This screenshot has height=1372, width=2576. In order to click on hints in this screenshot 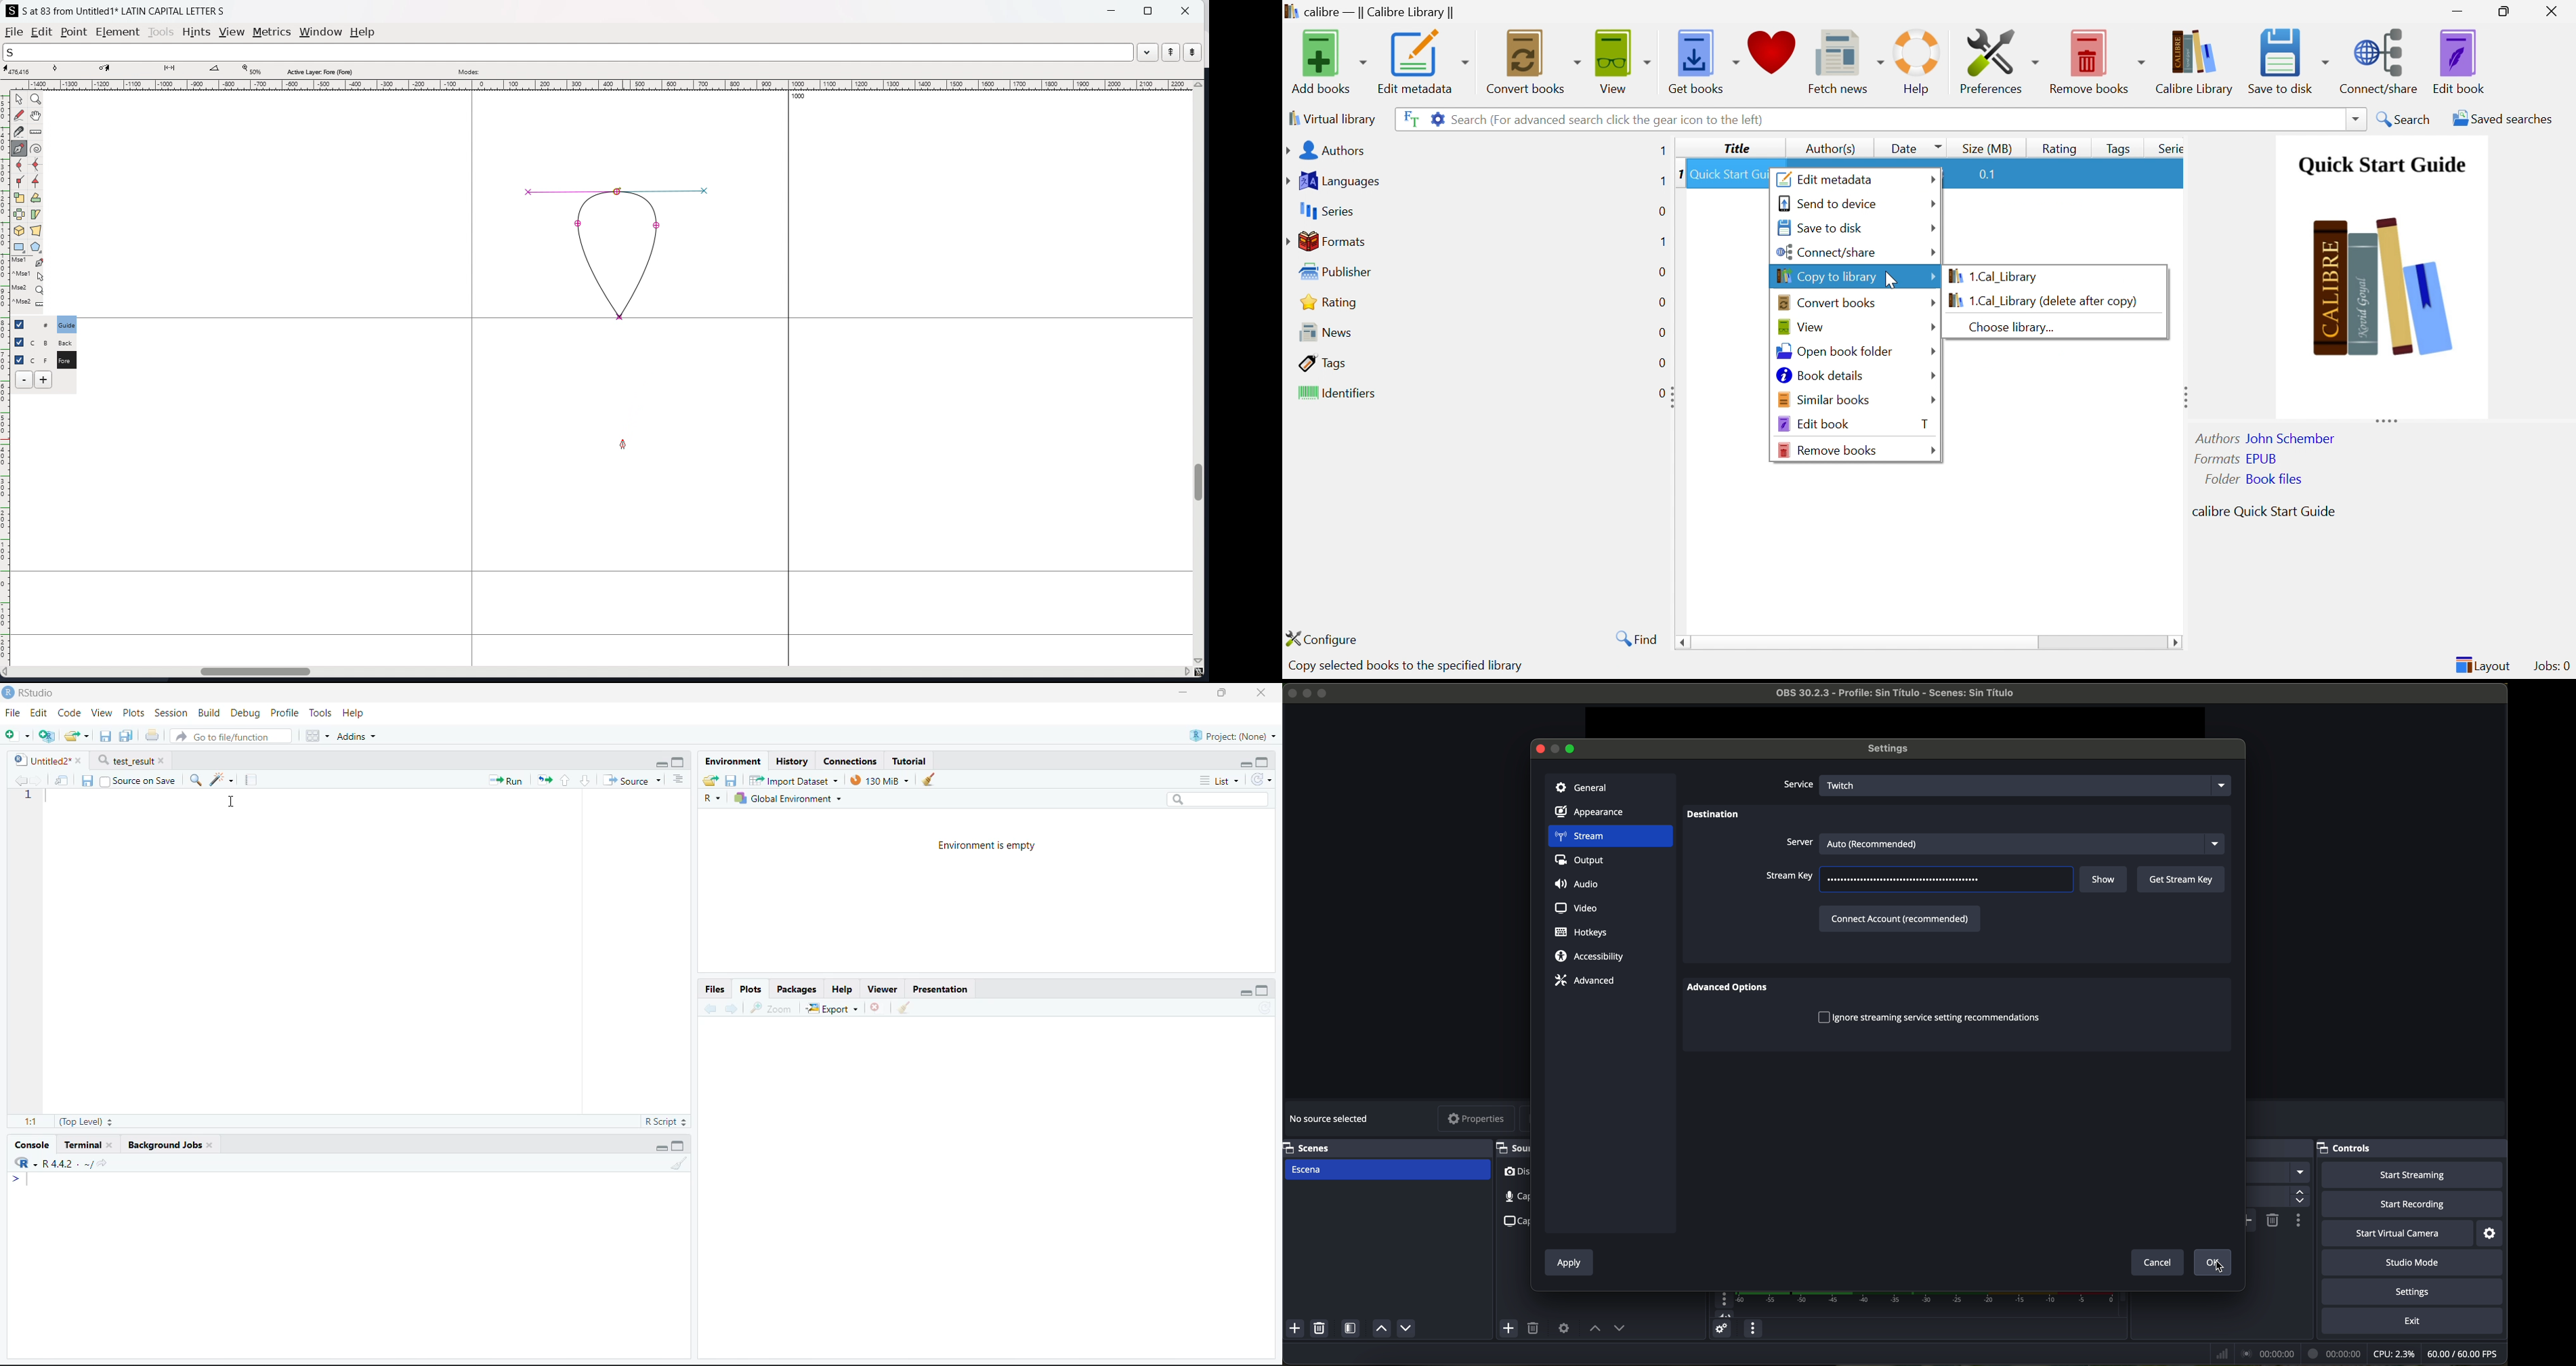, I will do `click(197, 32)`.